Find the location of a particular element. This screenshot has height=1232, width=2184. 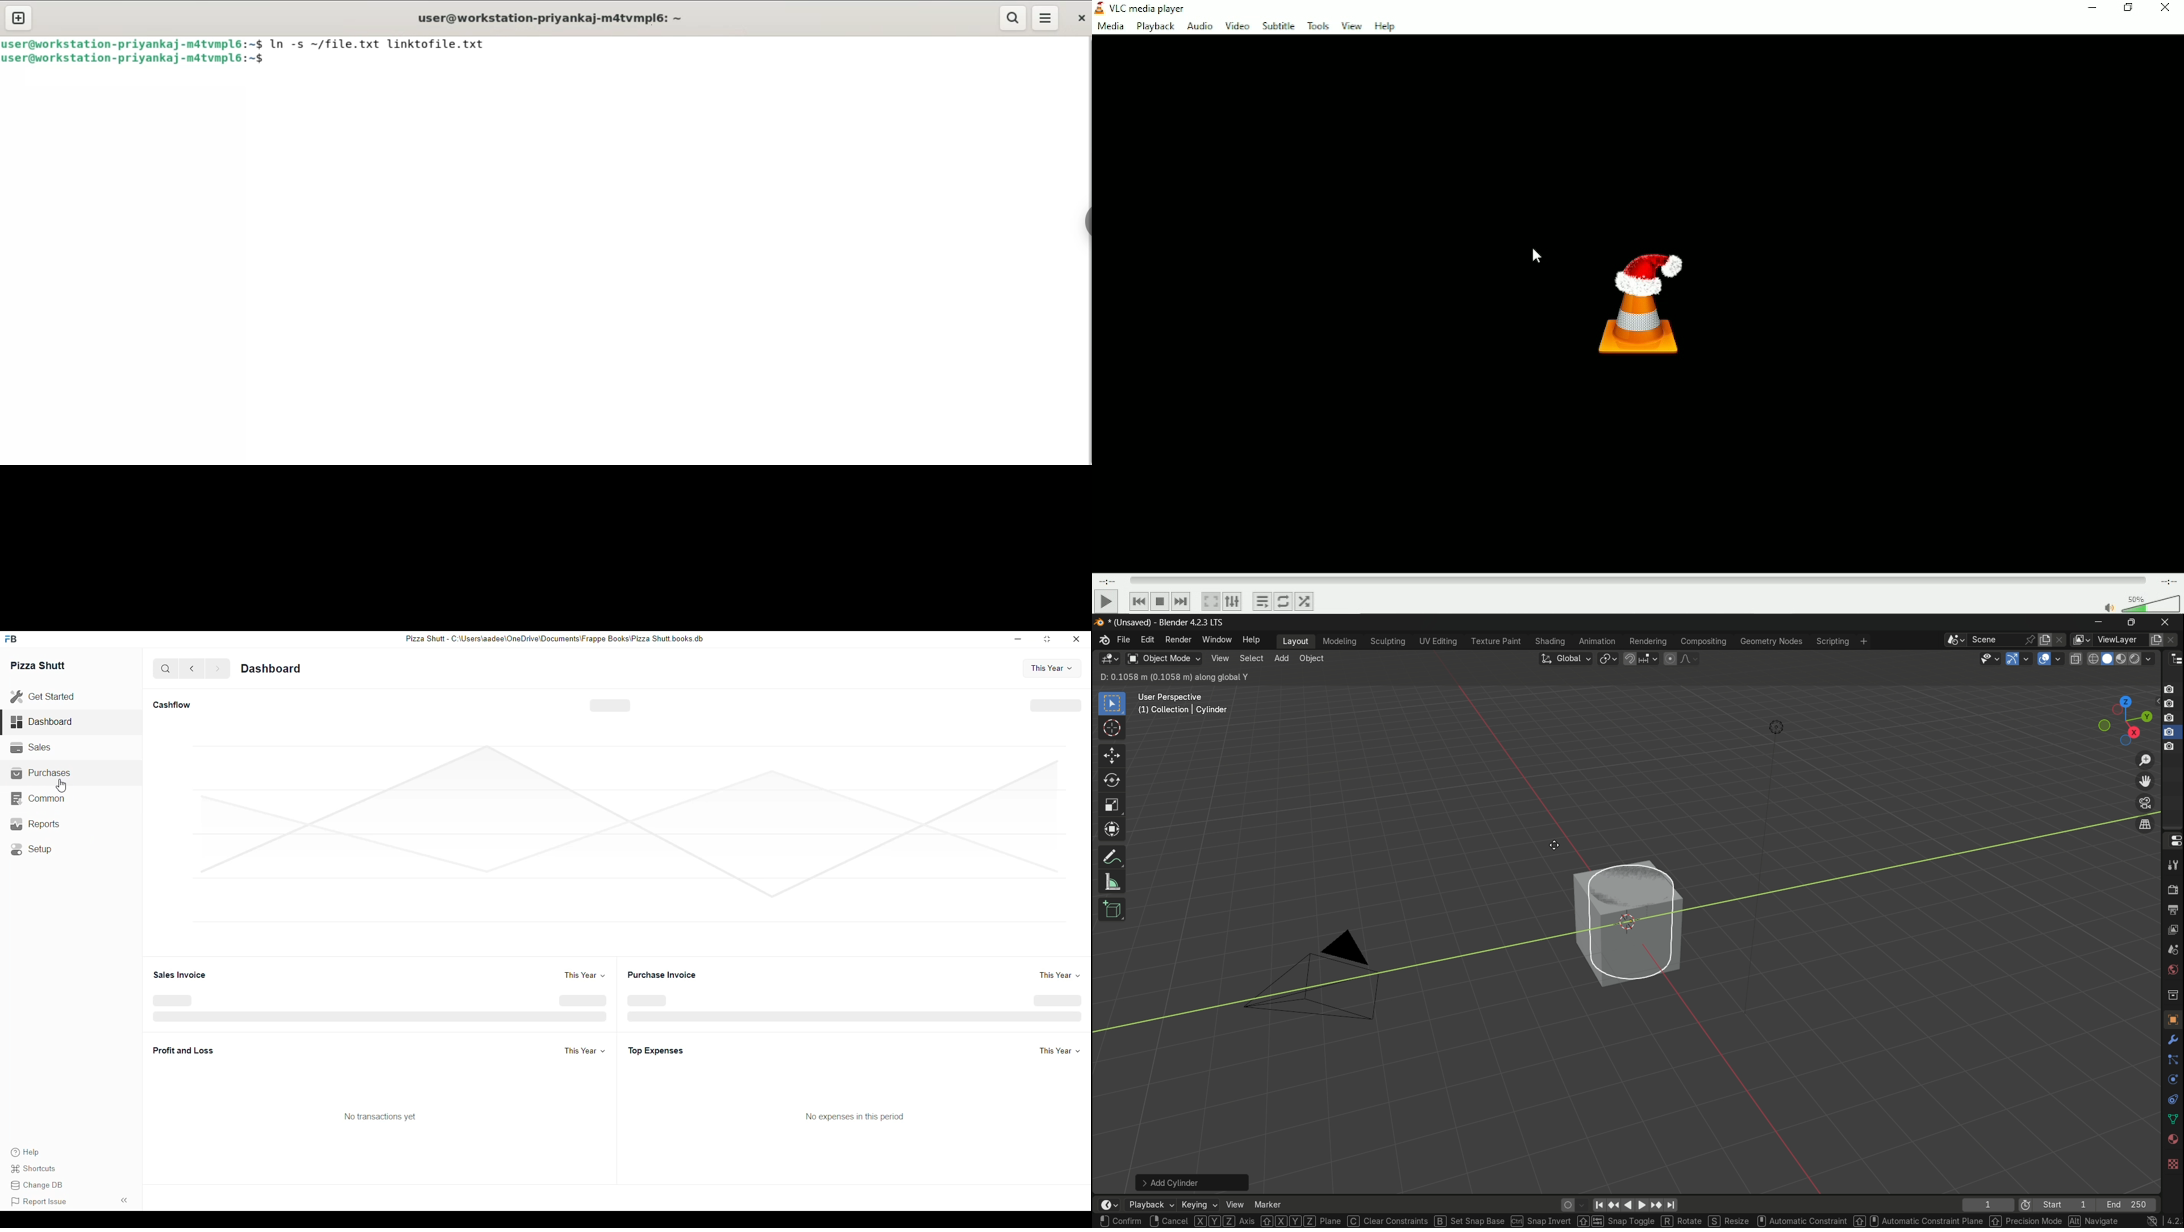

VLC media player  is located at coordinates (1150, 8).